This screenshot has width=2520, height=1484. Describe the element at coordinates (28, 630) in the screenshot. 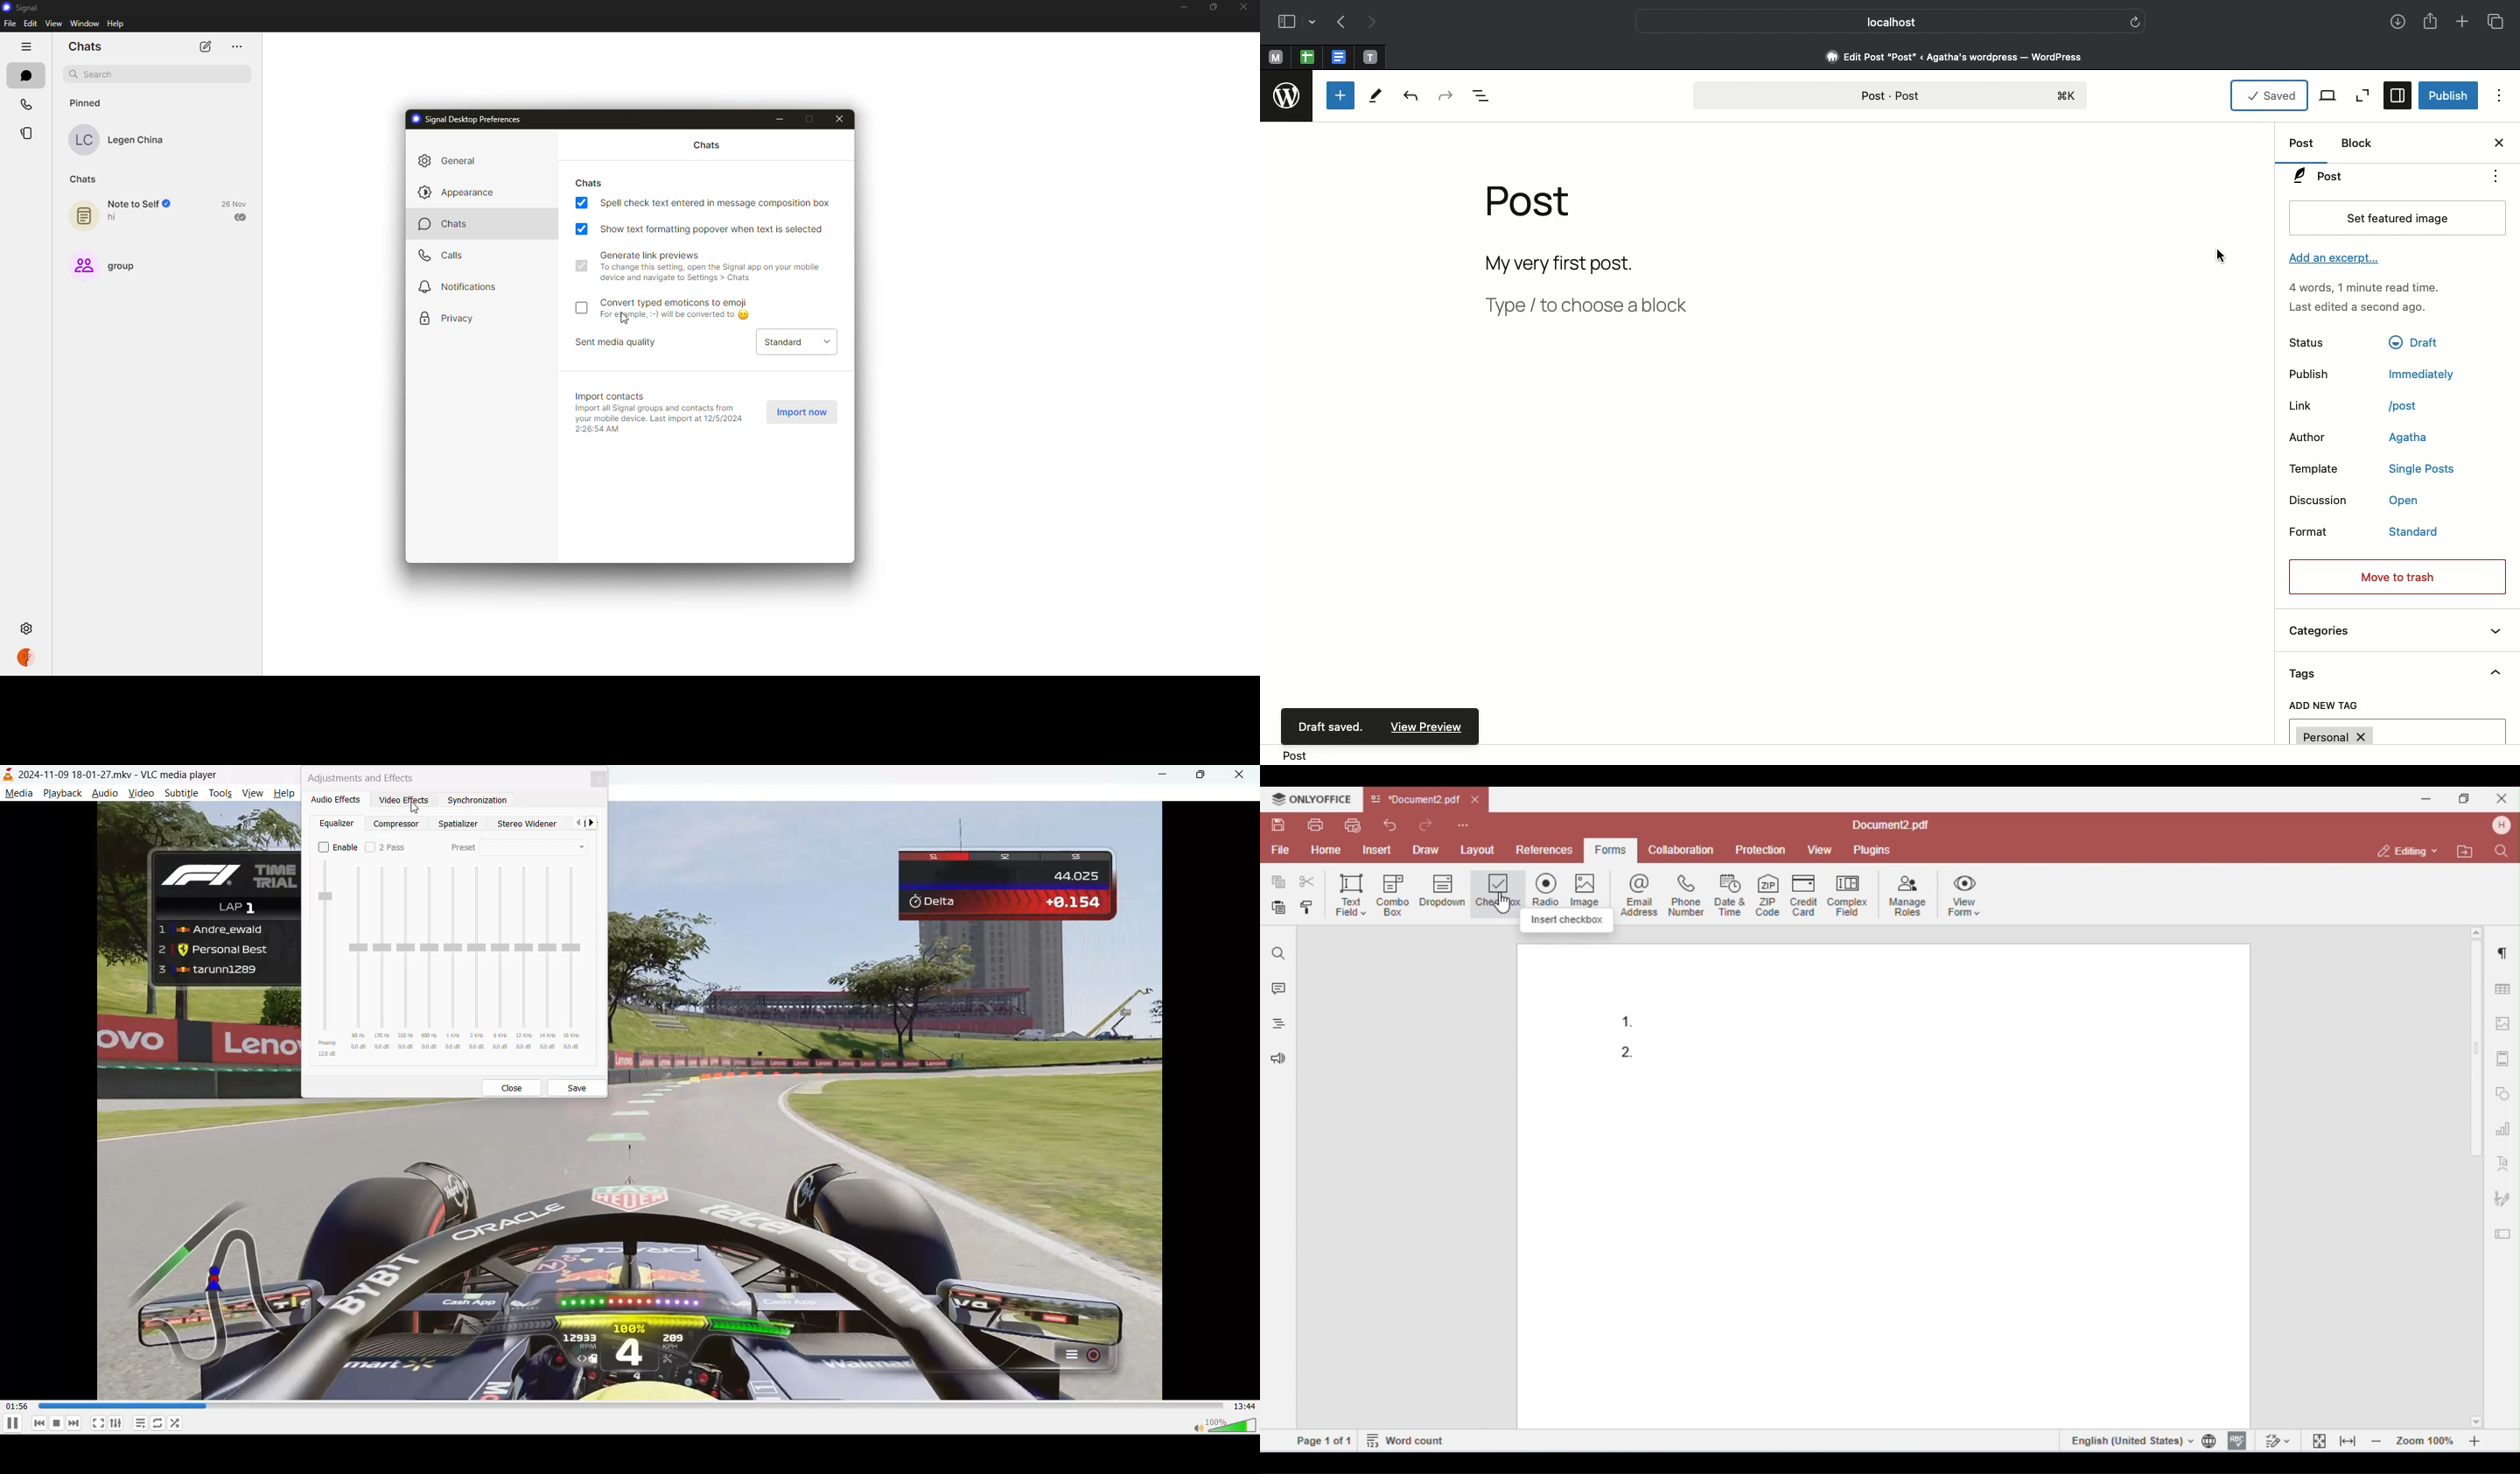

I see `settings` at that location.